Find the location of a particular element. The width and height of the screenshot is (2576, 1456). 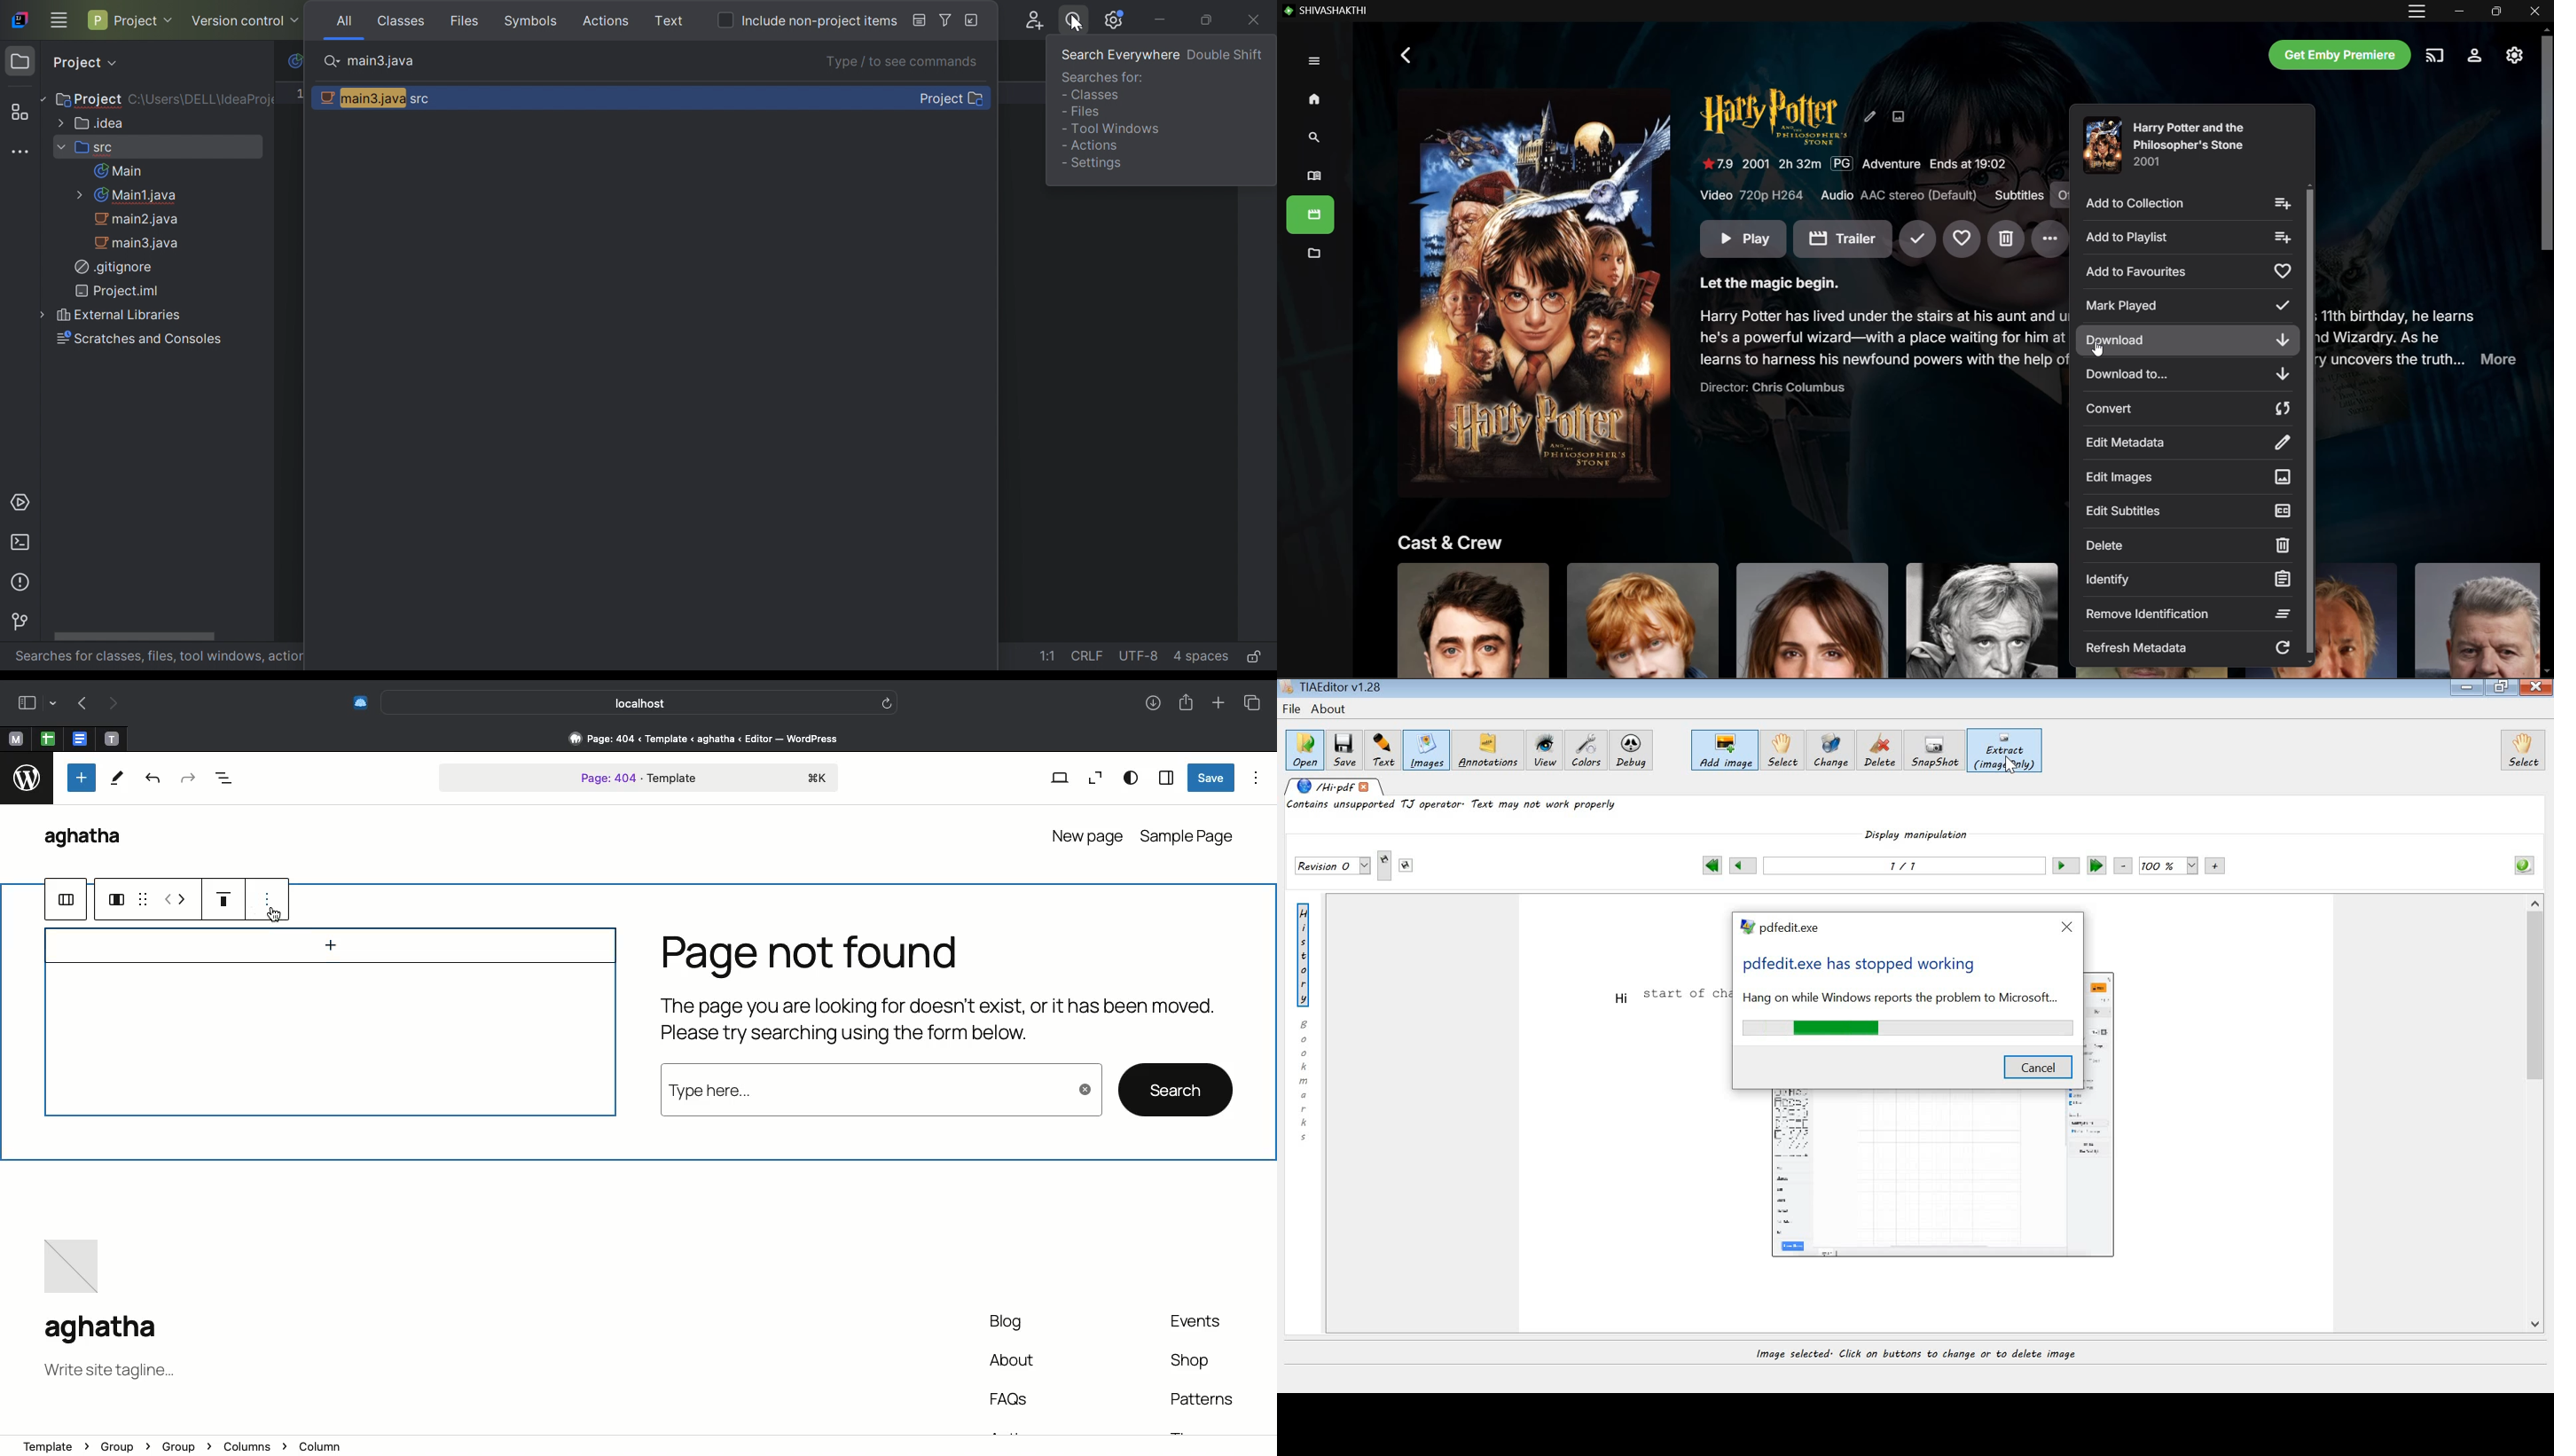

Undo is located at coordinates (82, 702).